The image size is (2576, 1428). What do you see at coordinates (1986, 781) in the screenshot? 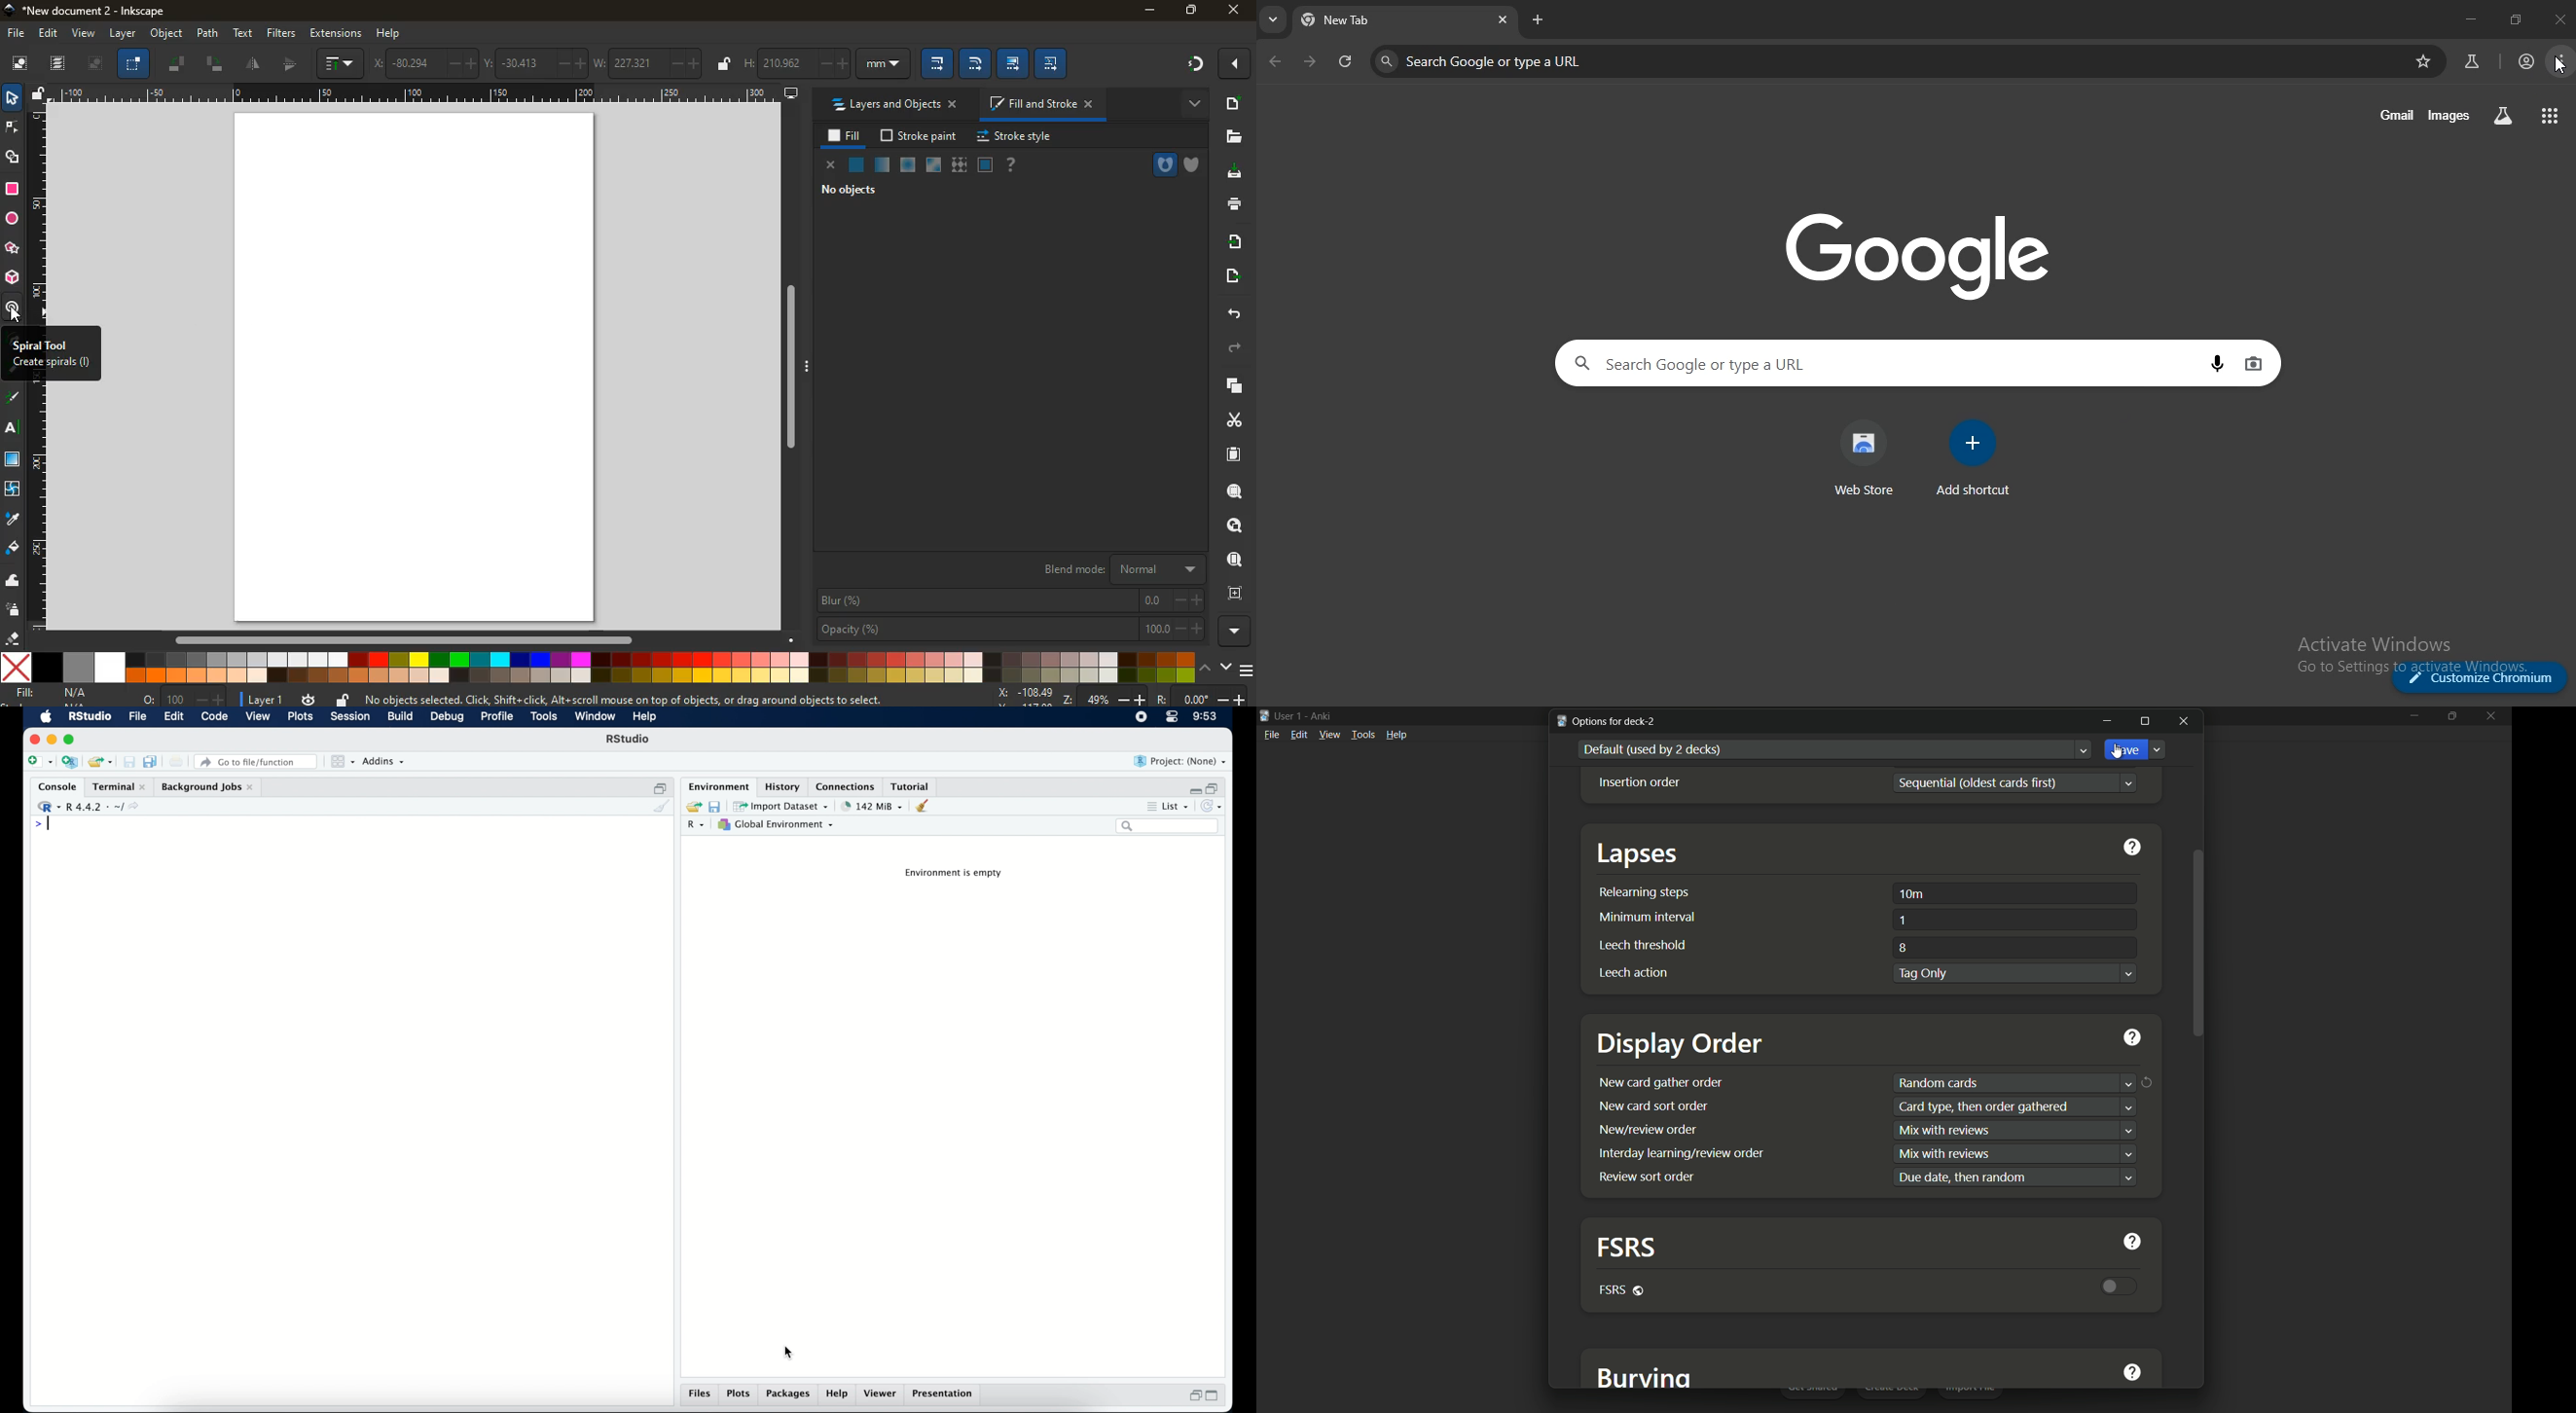
I see `sequential(oldest cards first)` at bounding box center [1986, 781].